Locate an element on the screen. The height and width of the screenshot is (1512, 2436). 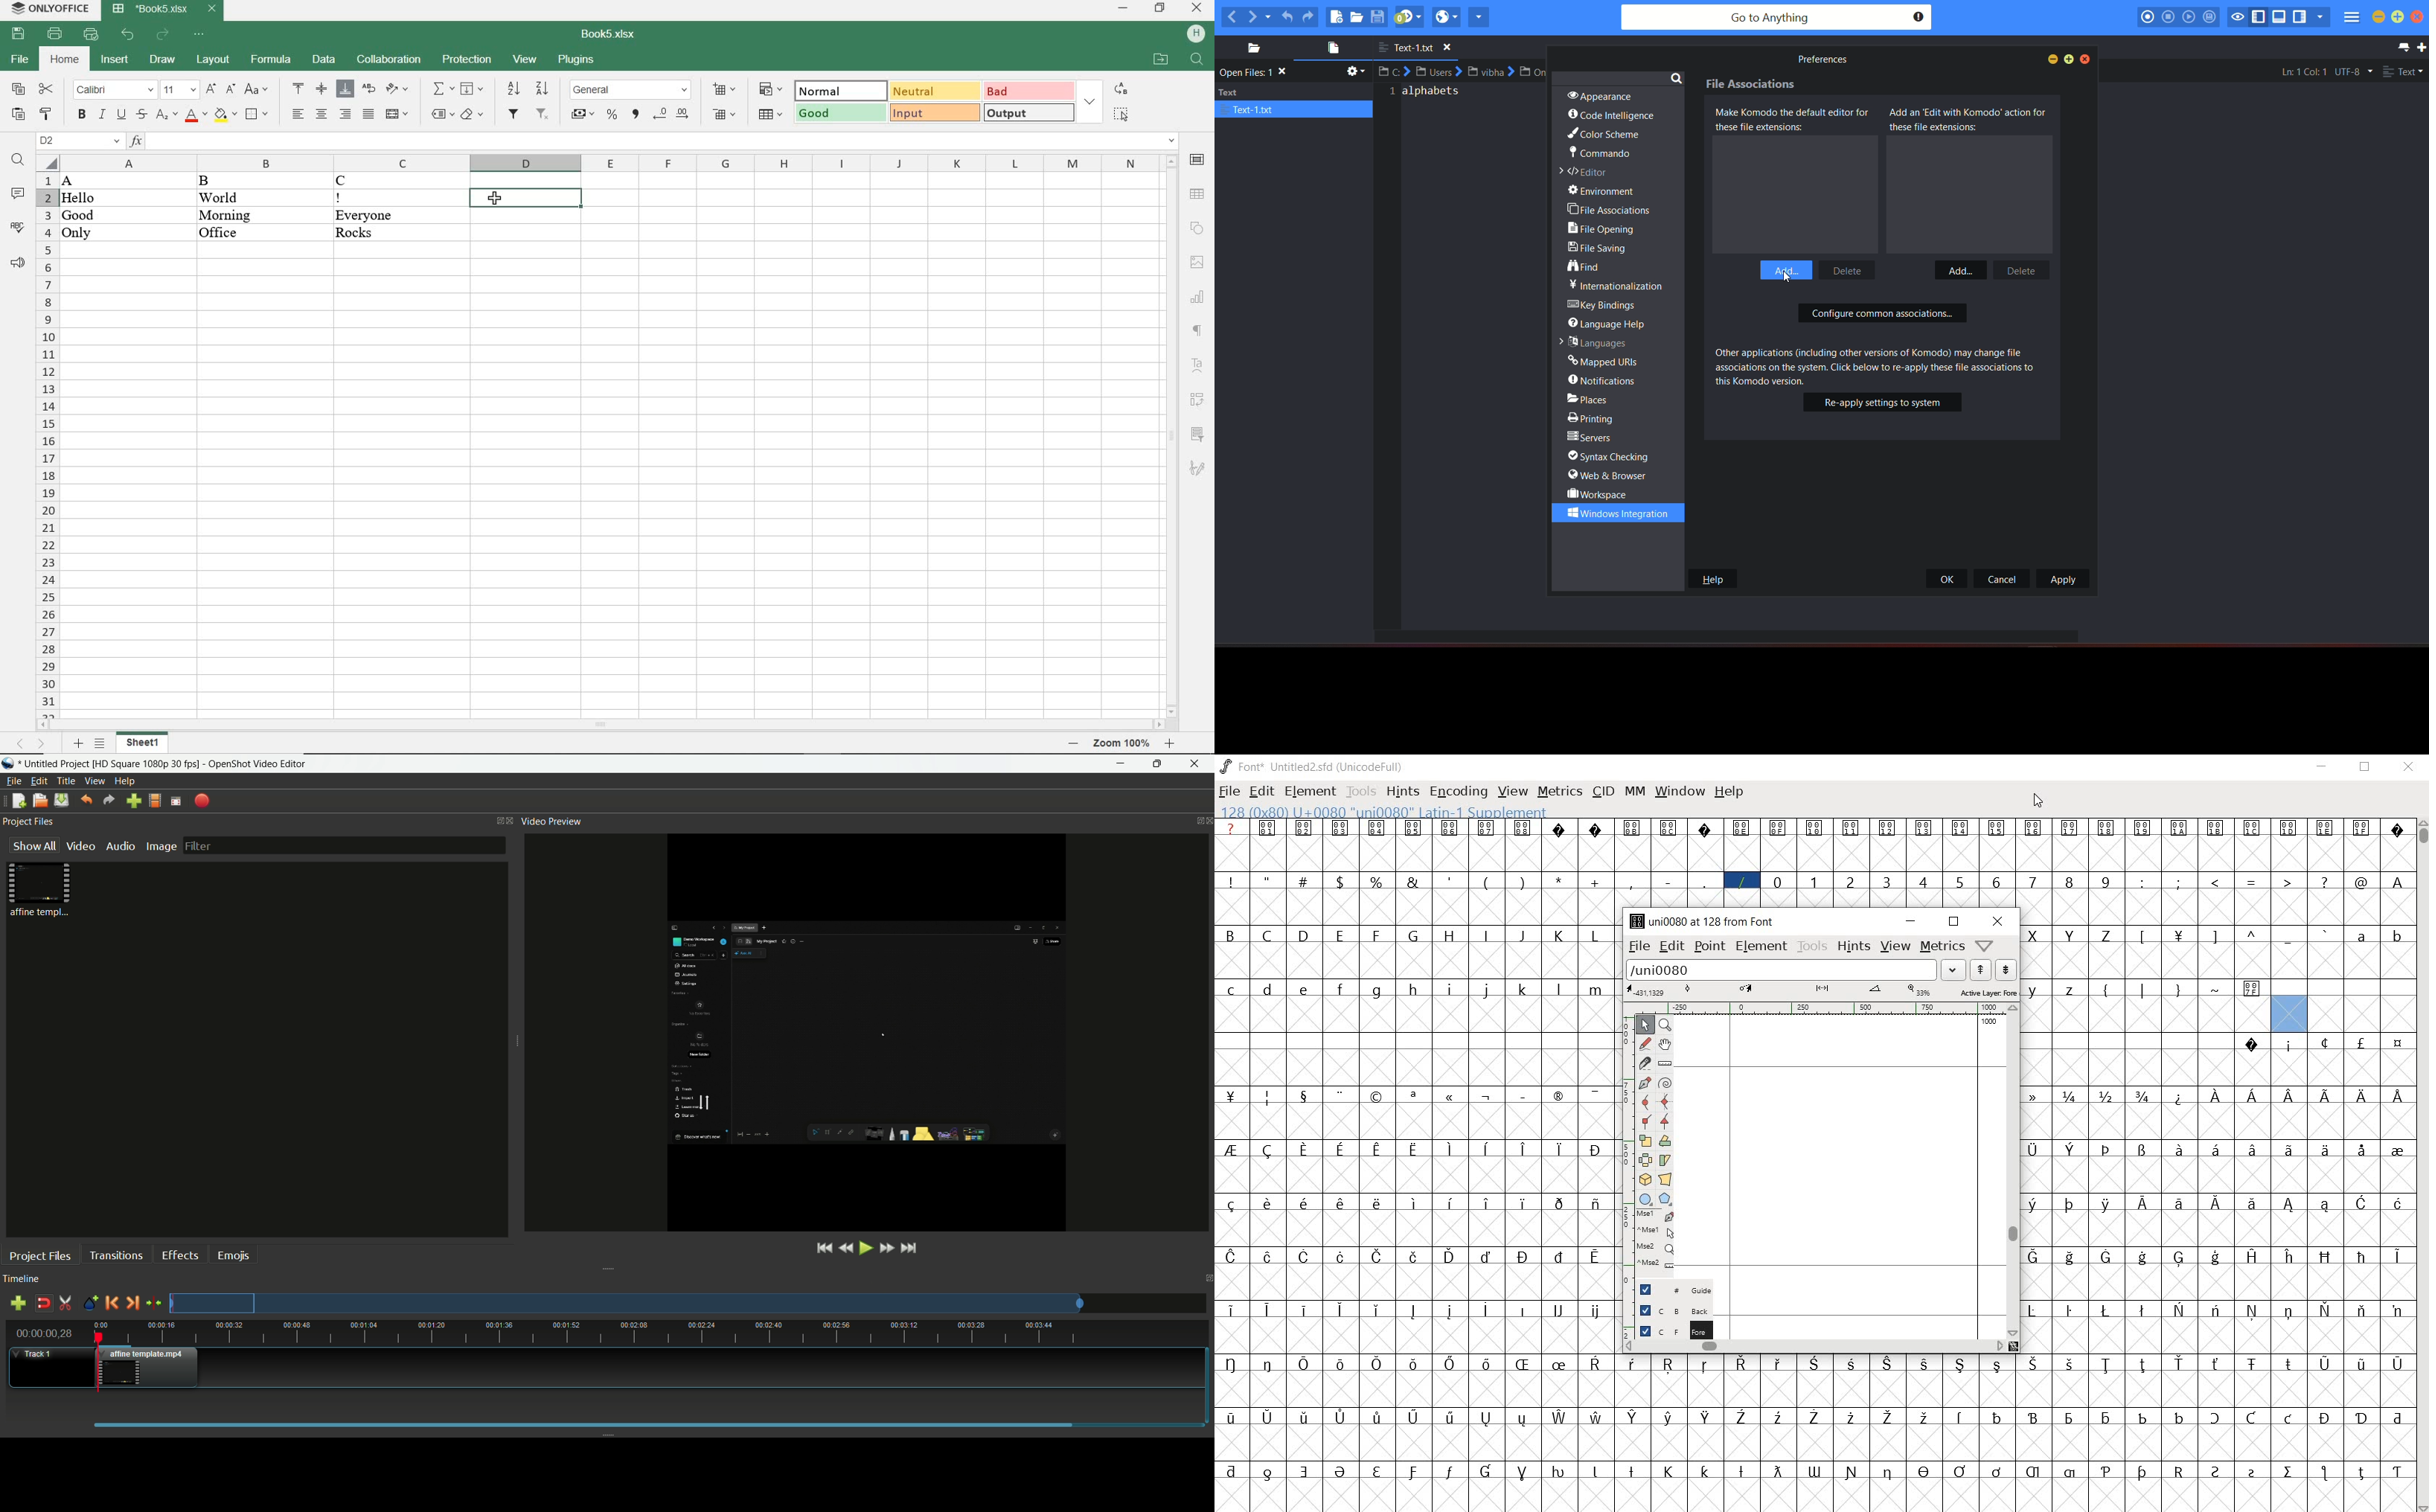
glyph is located at coordinates (1232, 1471).